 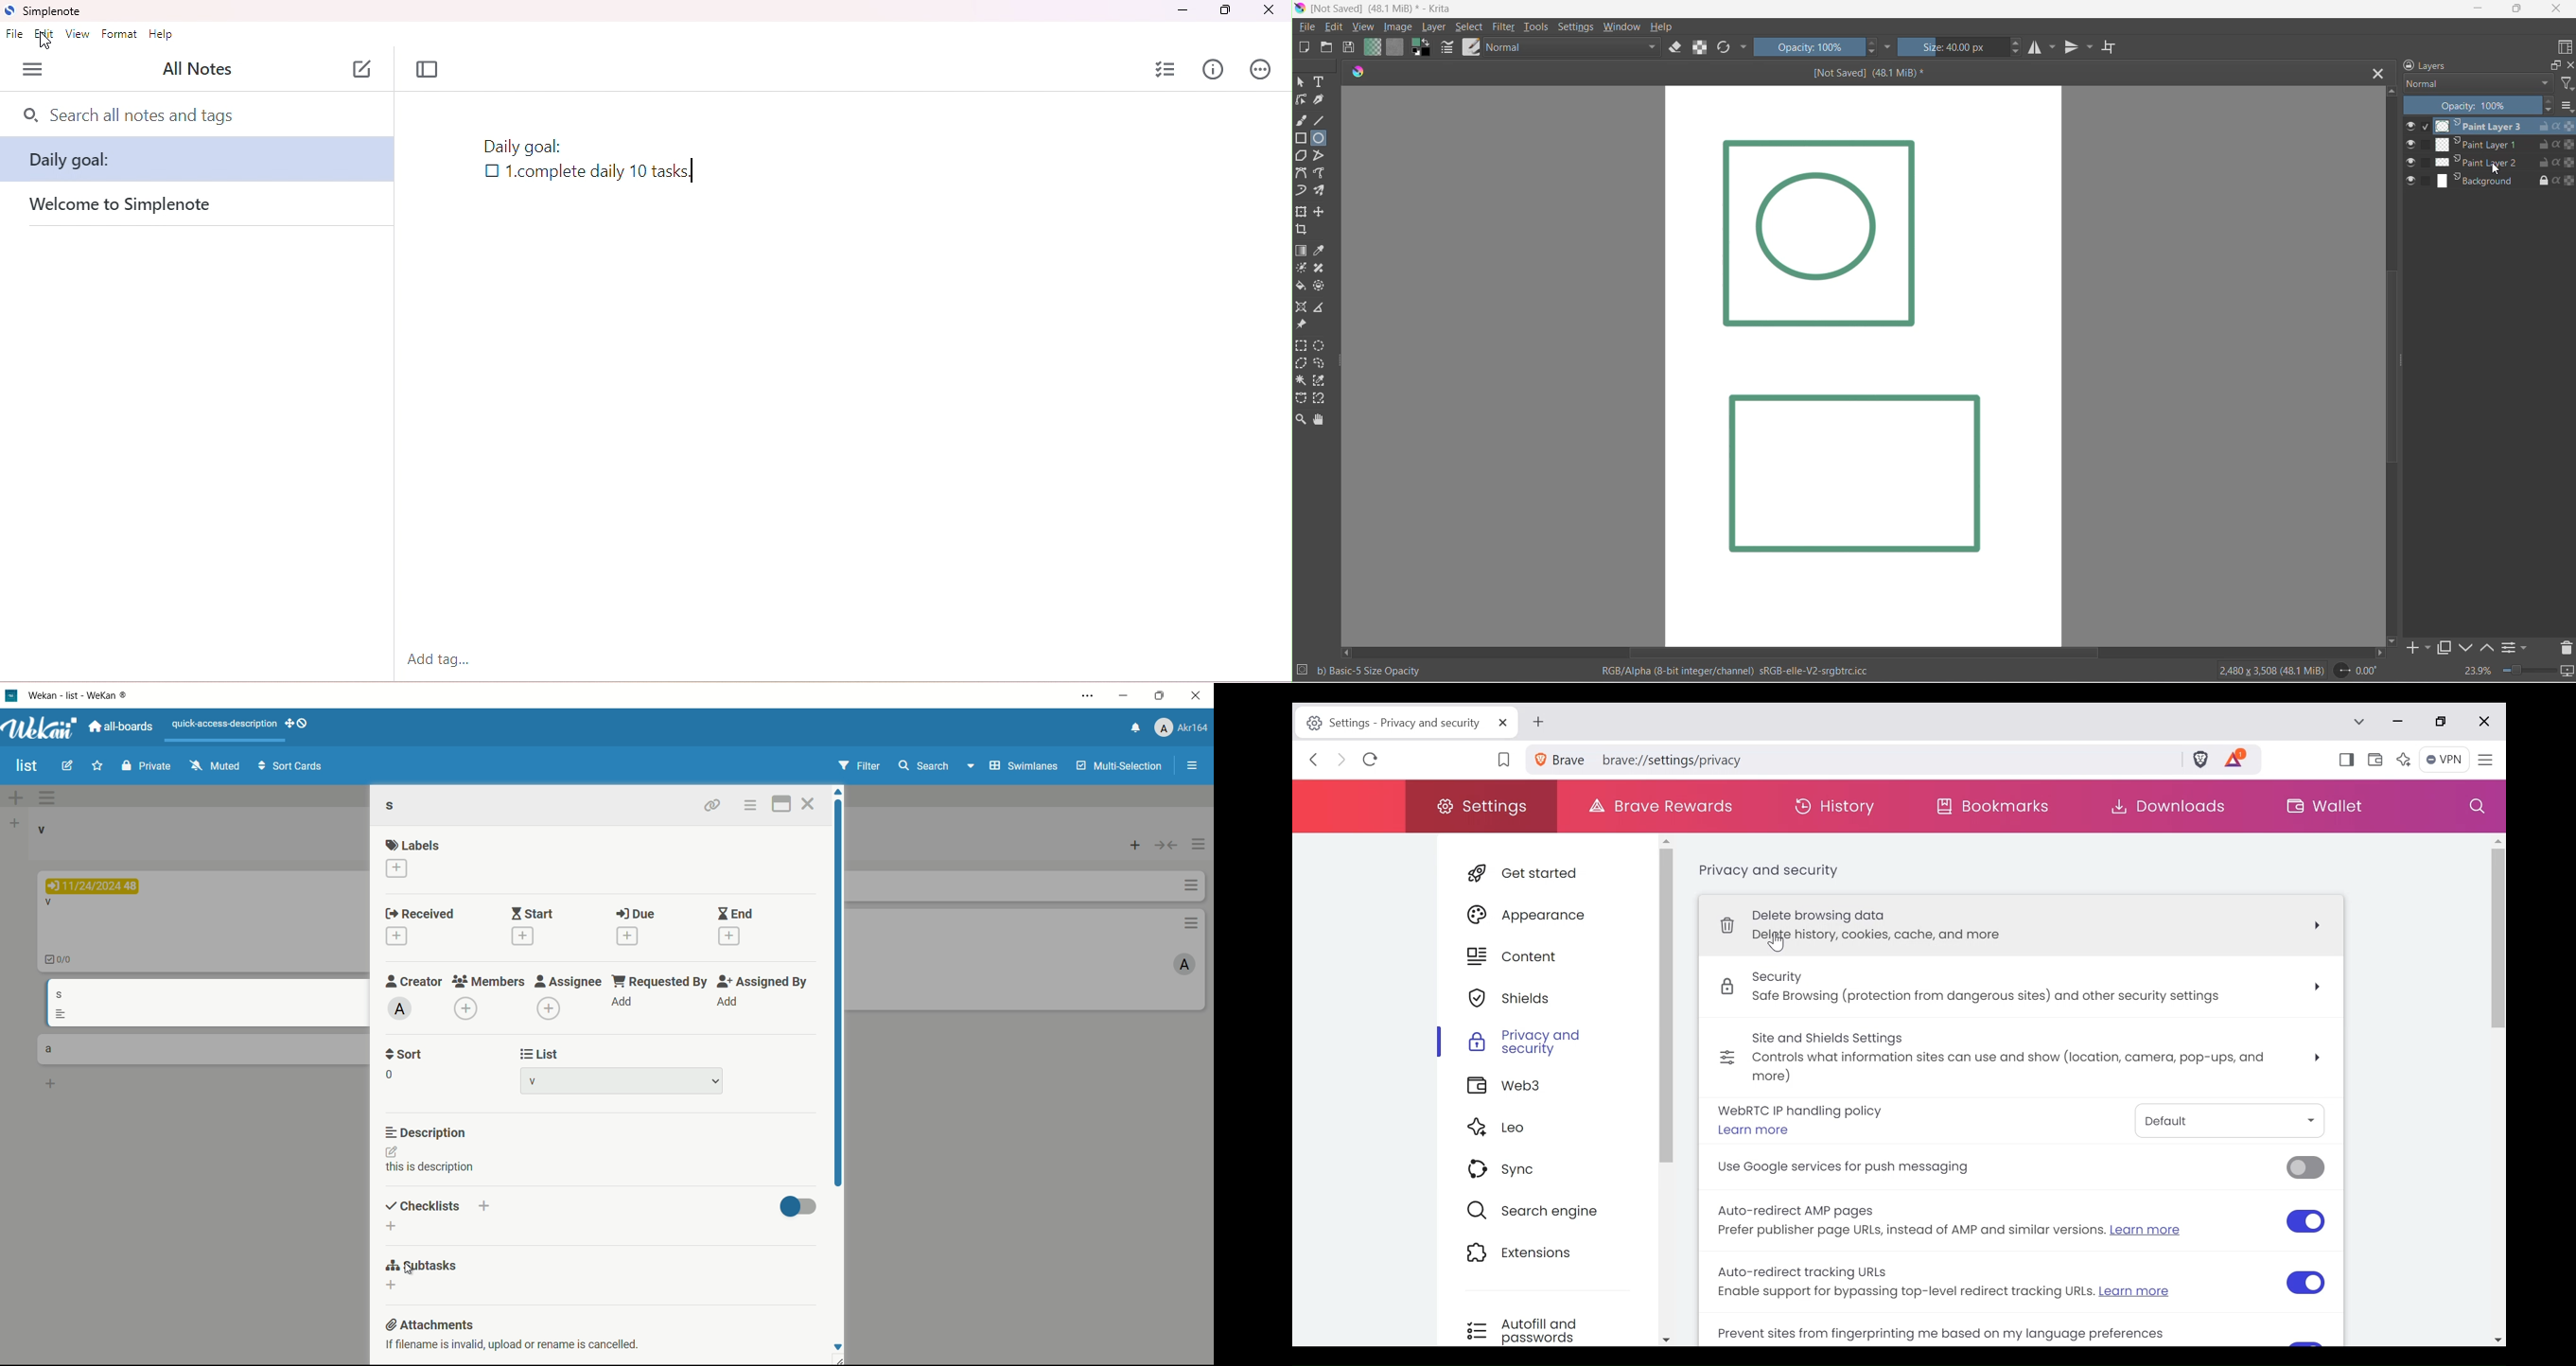 What do you see at coordinates (1302, 82) in the screenshot?
I see `select` at bounding box center [1302, 82].